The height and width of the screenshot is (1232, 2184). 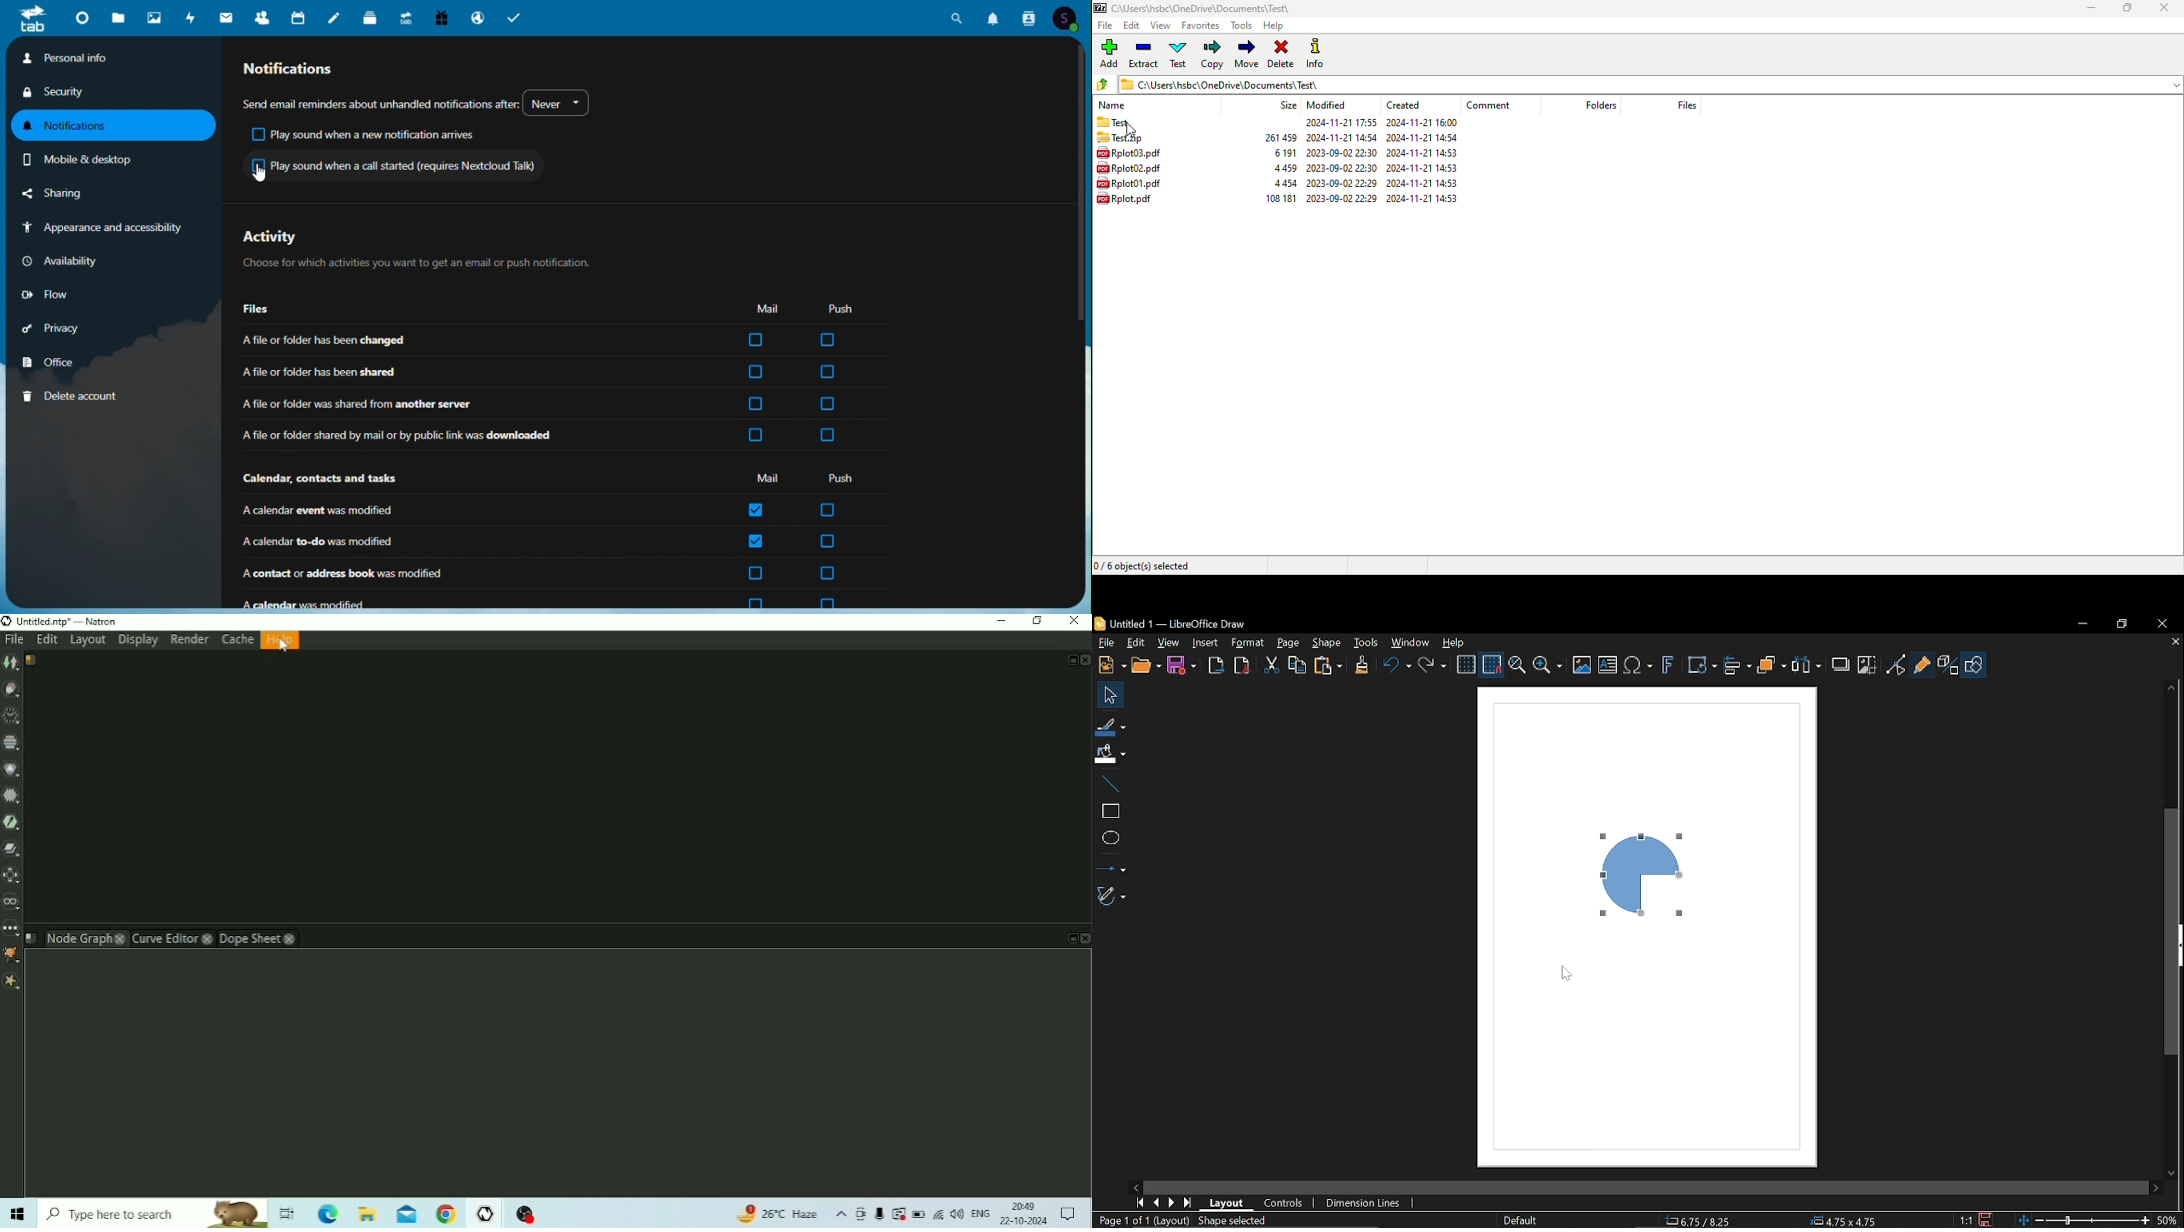 What do you see at coordinates (264, 174) in the screenshot?
I see `cursor` at bounding box center [264, 174].